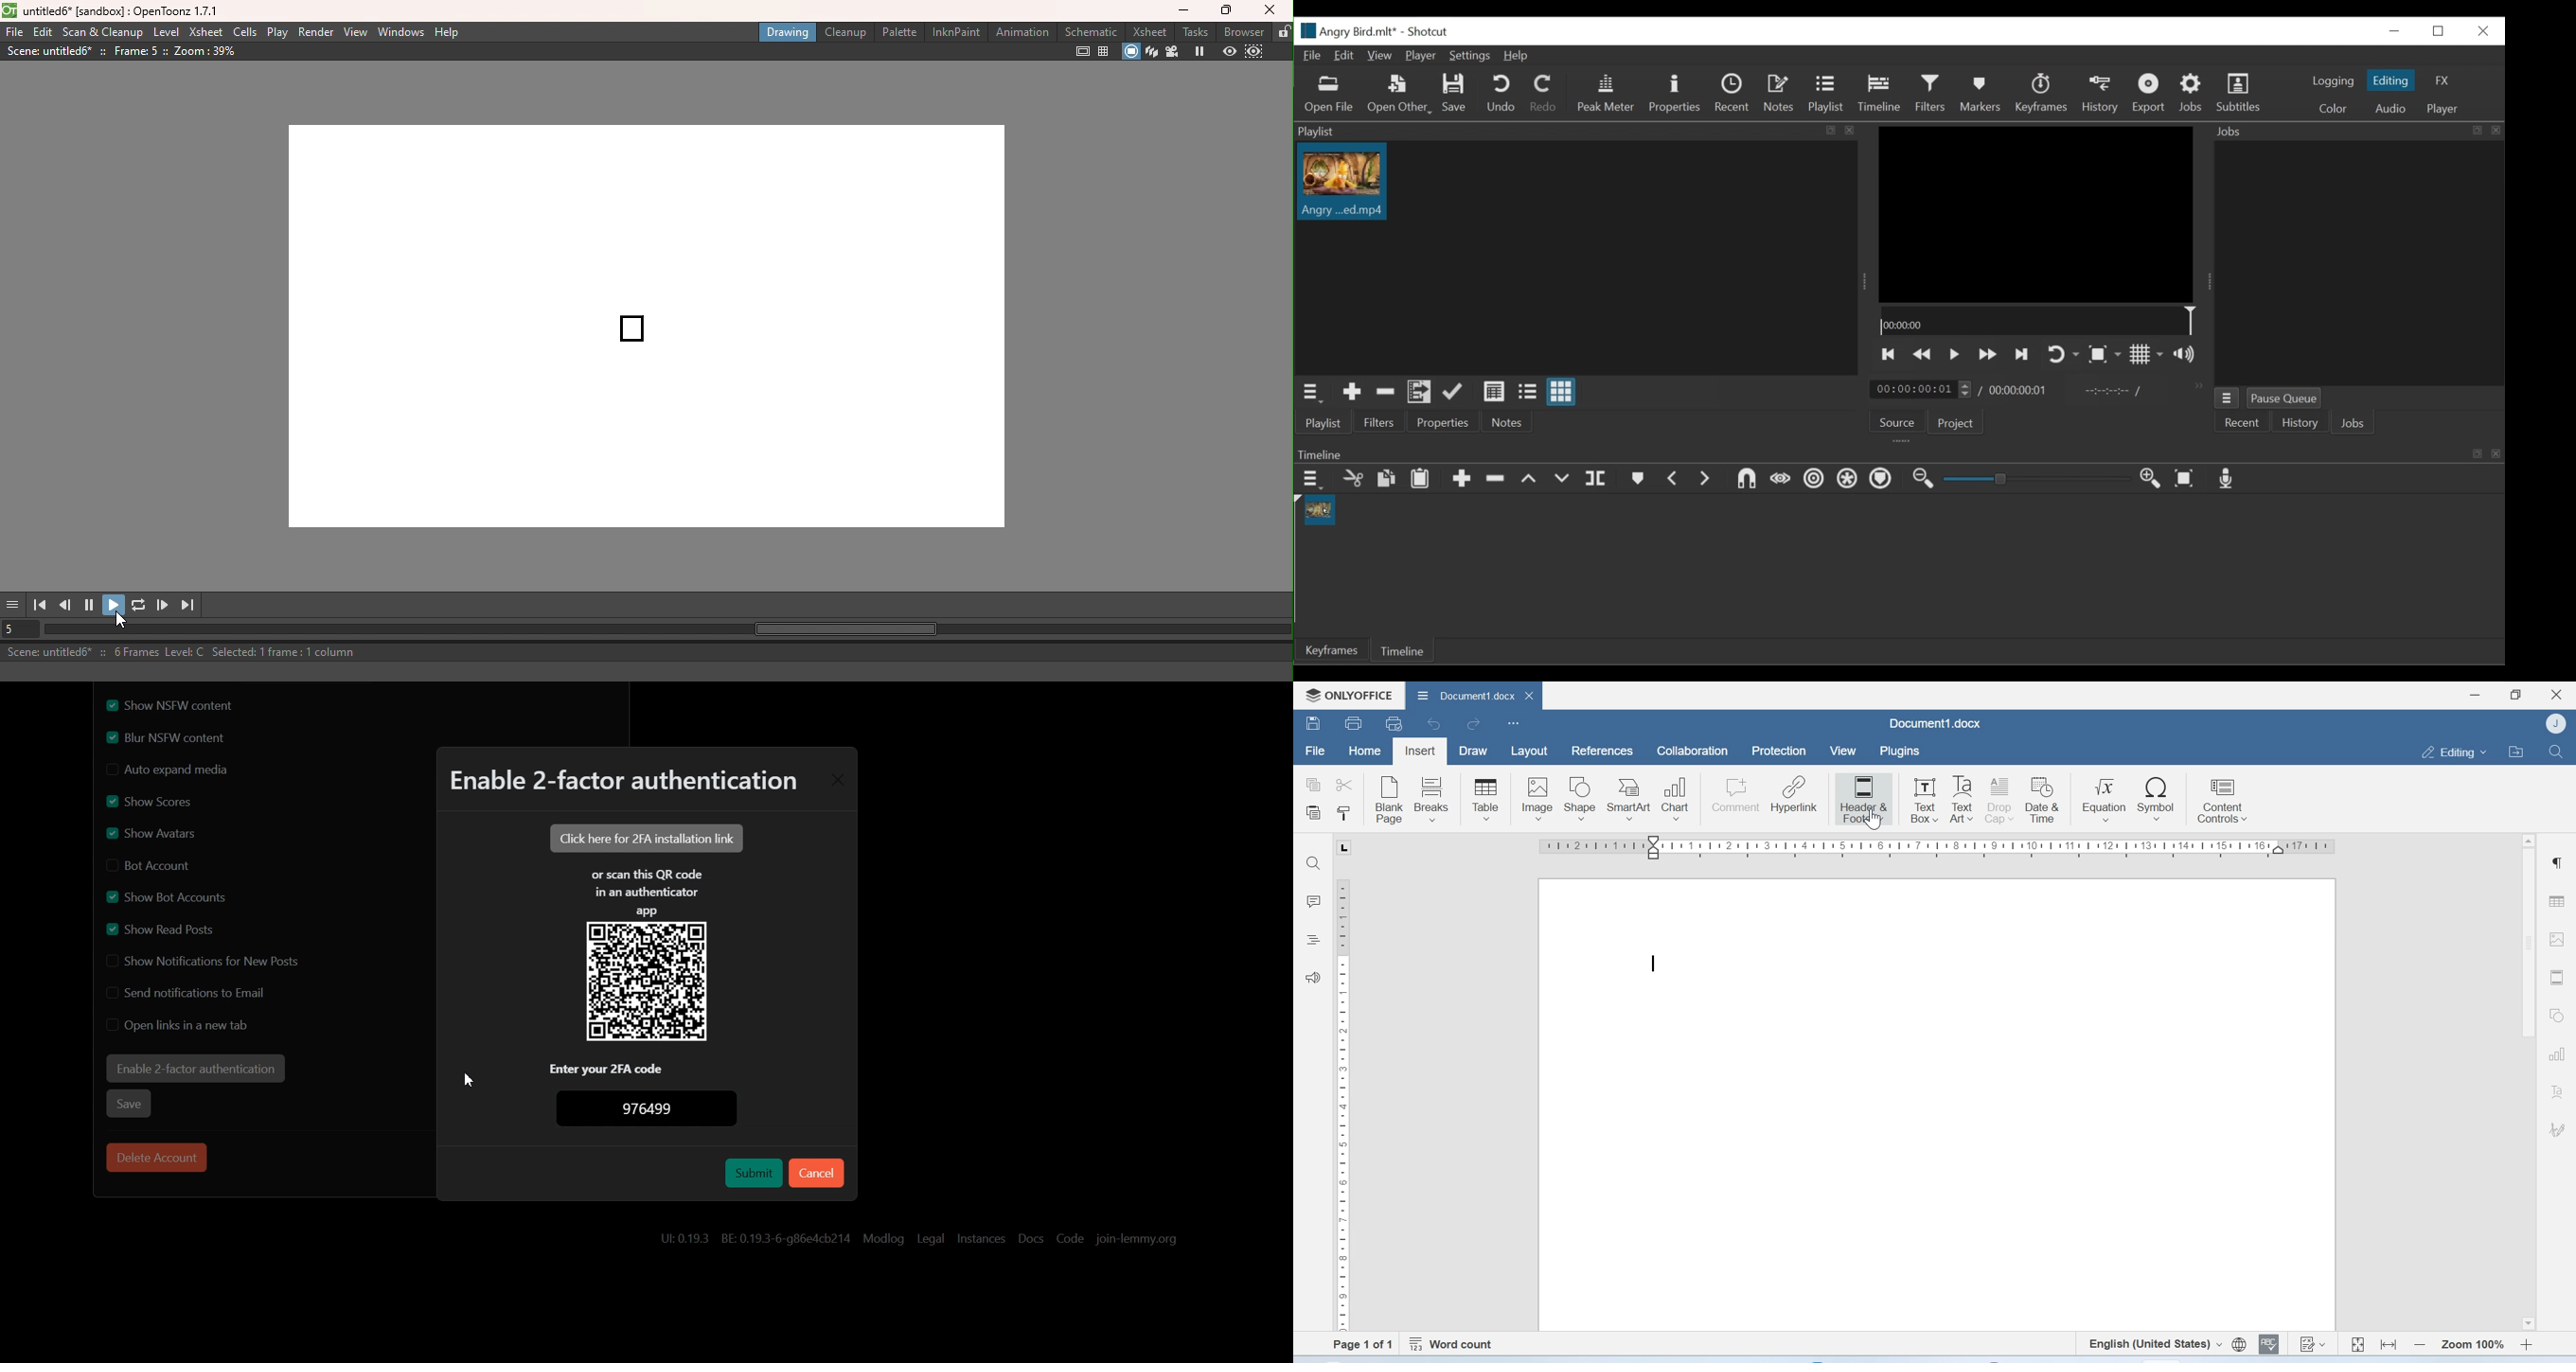 The height and width of the screenshot is (1372, 2576). What do you see at coordinates (2556, 1055) in the screenshot?
I see `Charts` at bounding box center [2556, 1055].